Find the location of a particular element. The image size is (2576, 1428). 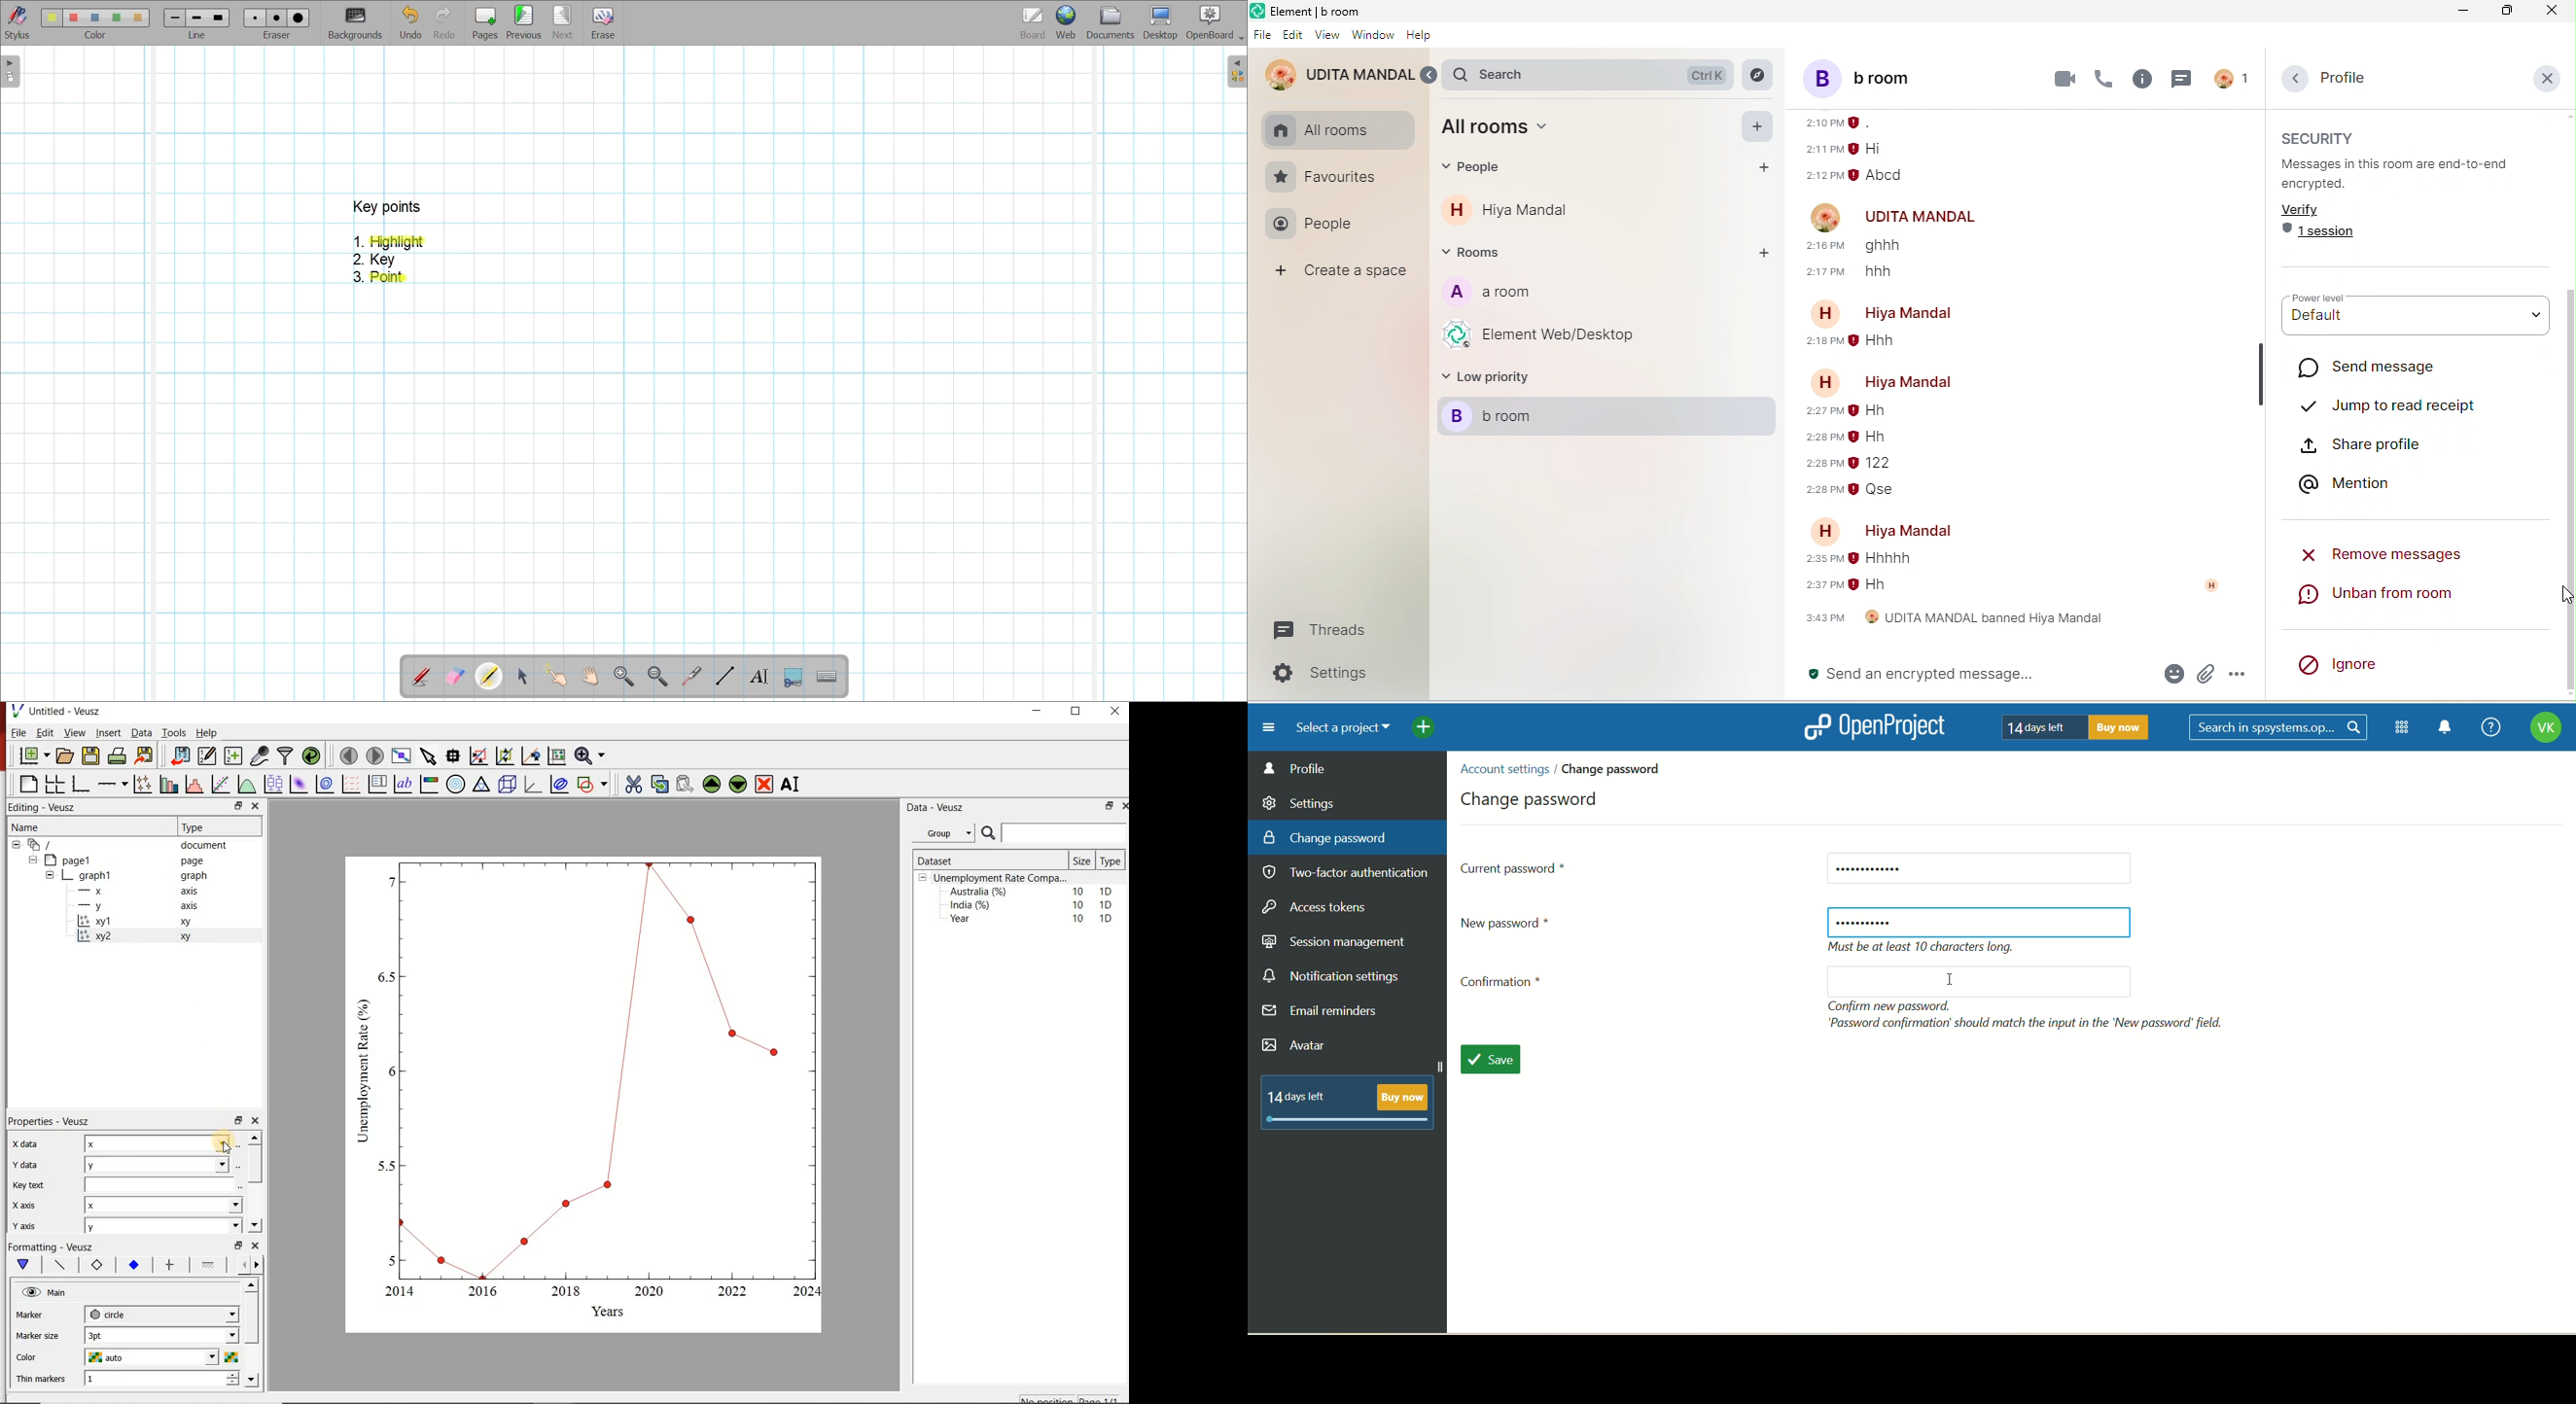

menu is located at coordinates (1264, 727).